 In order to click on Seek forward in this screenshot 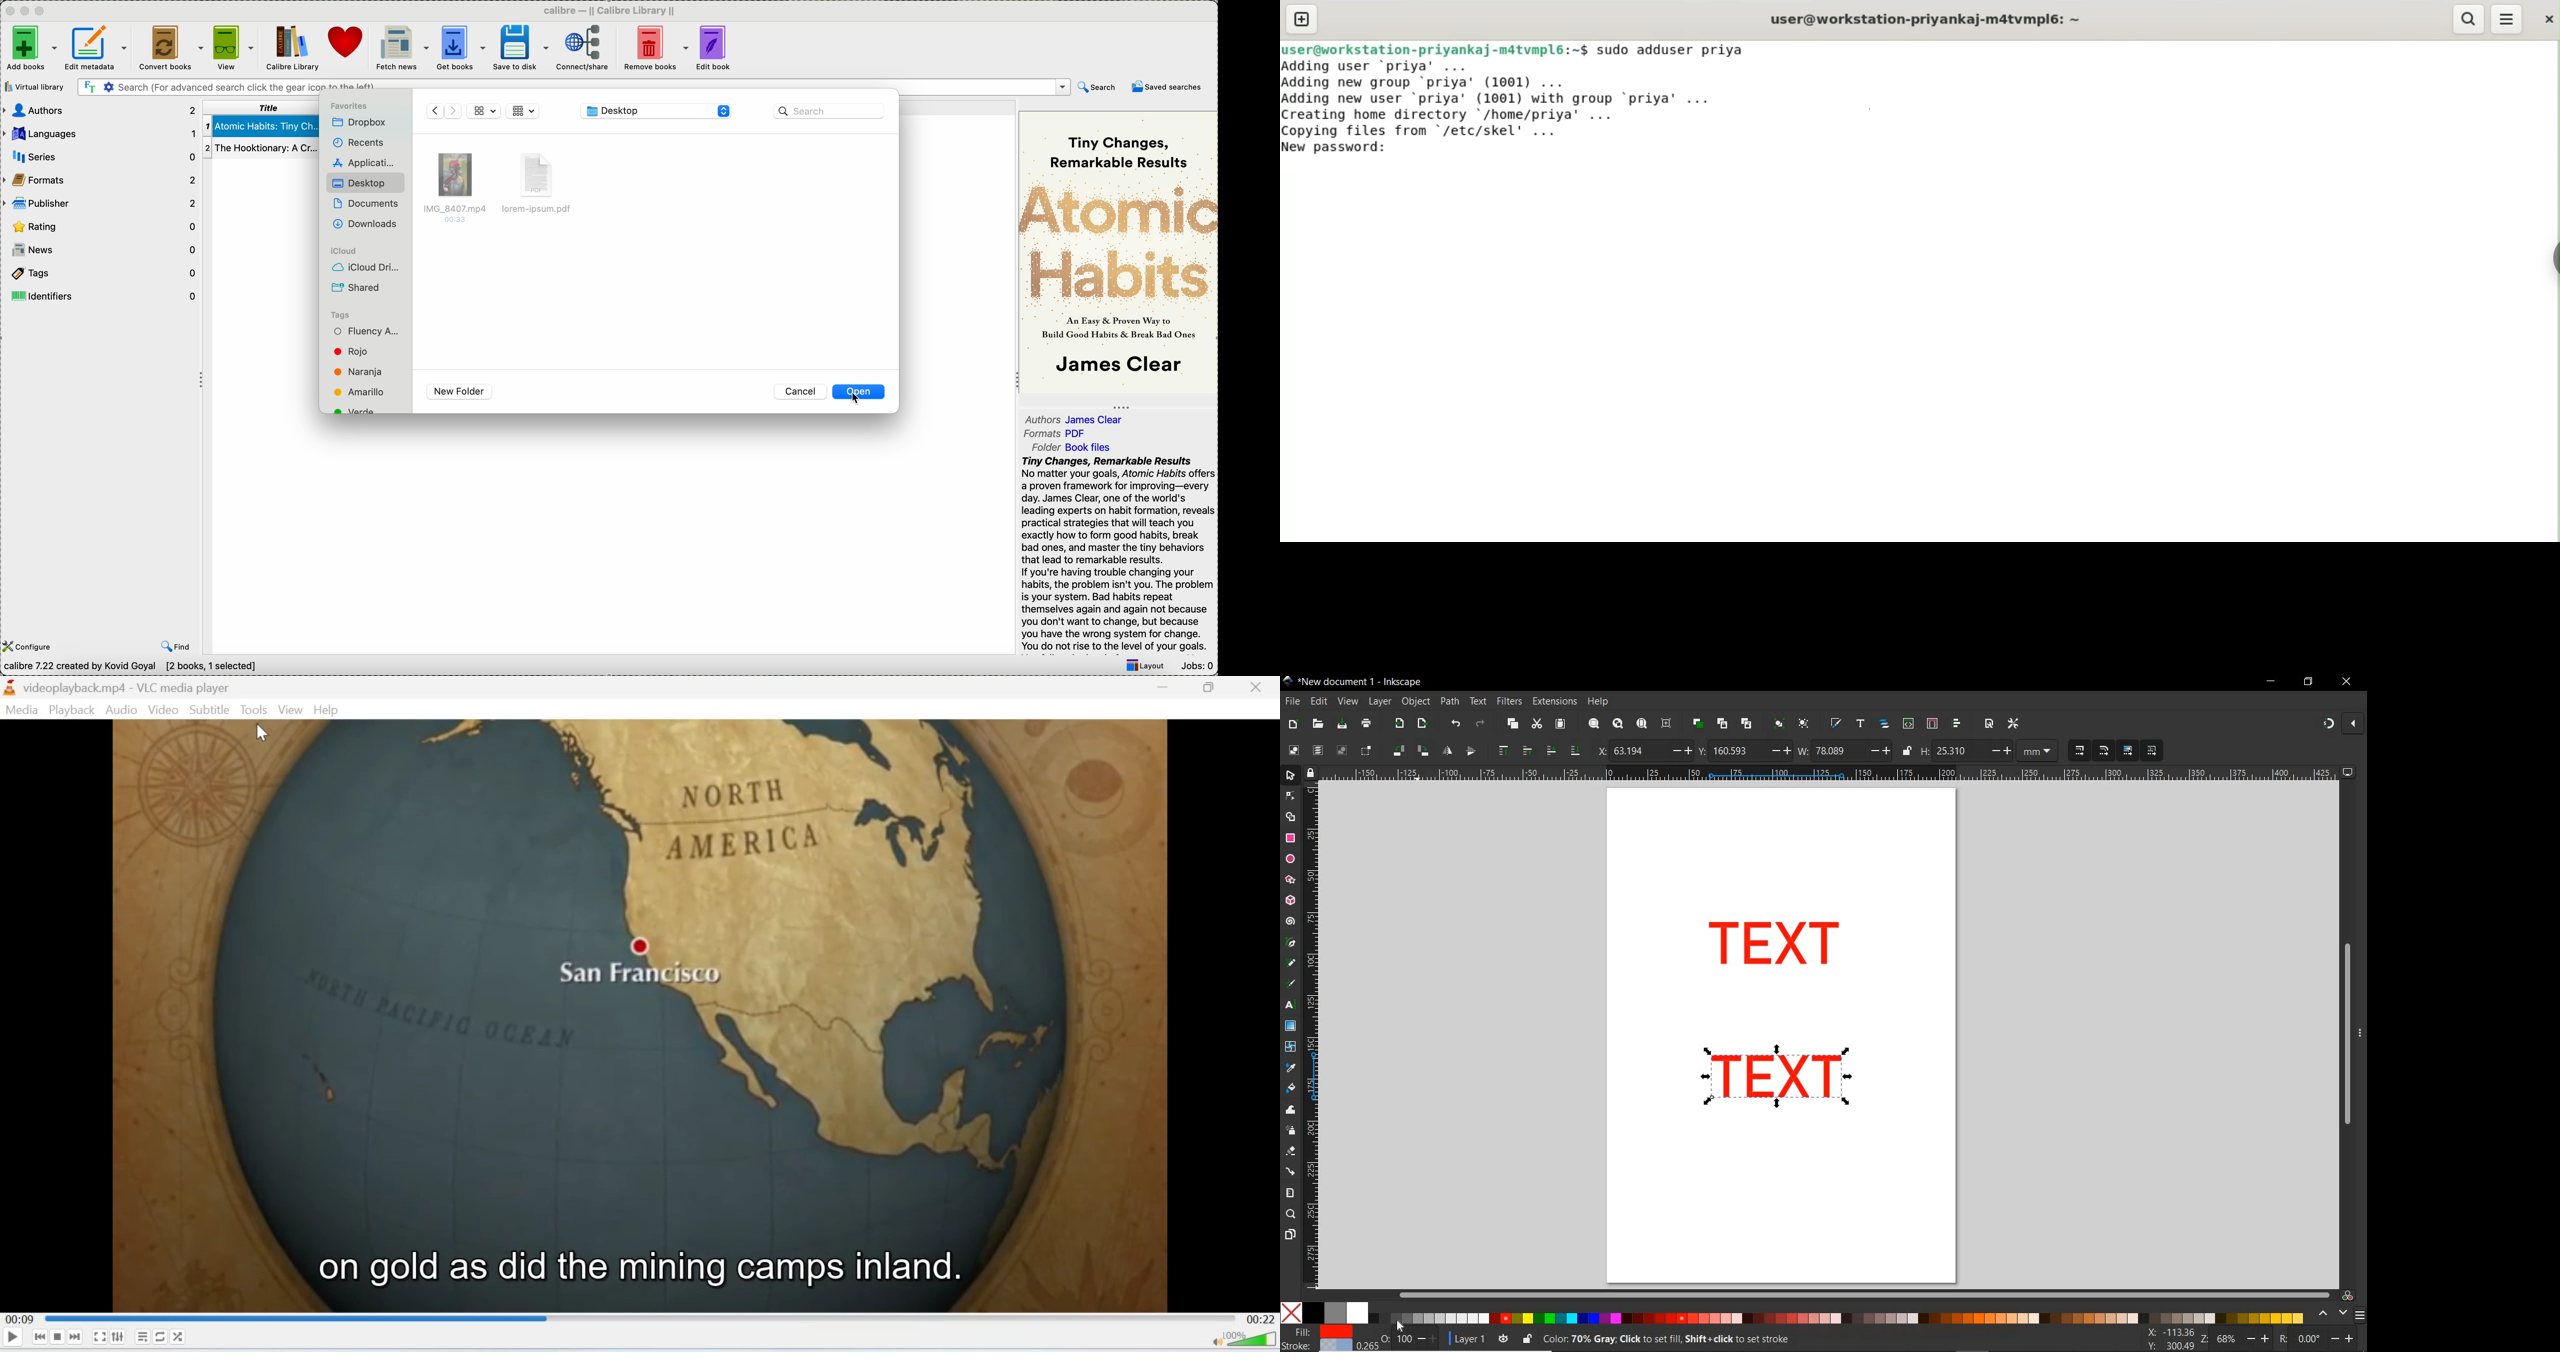, I will do `click(76, 1336)`.